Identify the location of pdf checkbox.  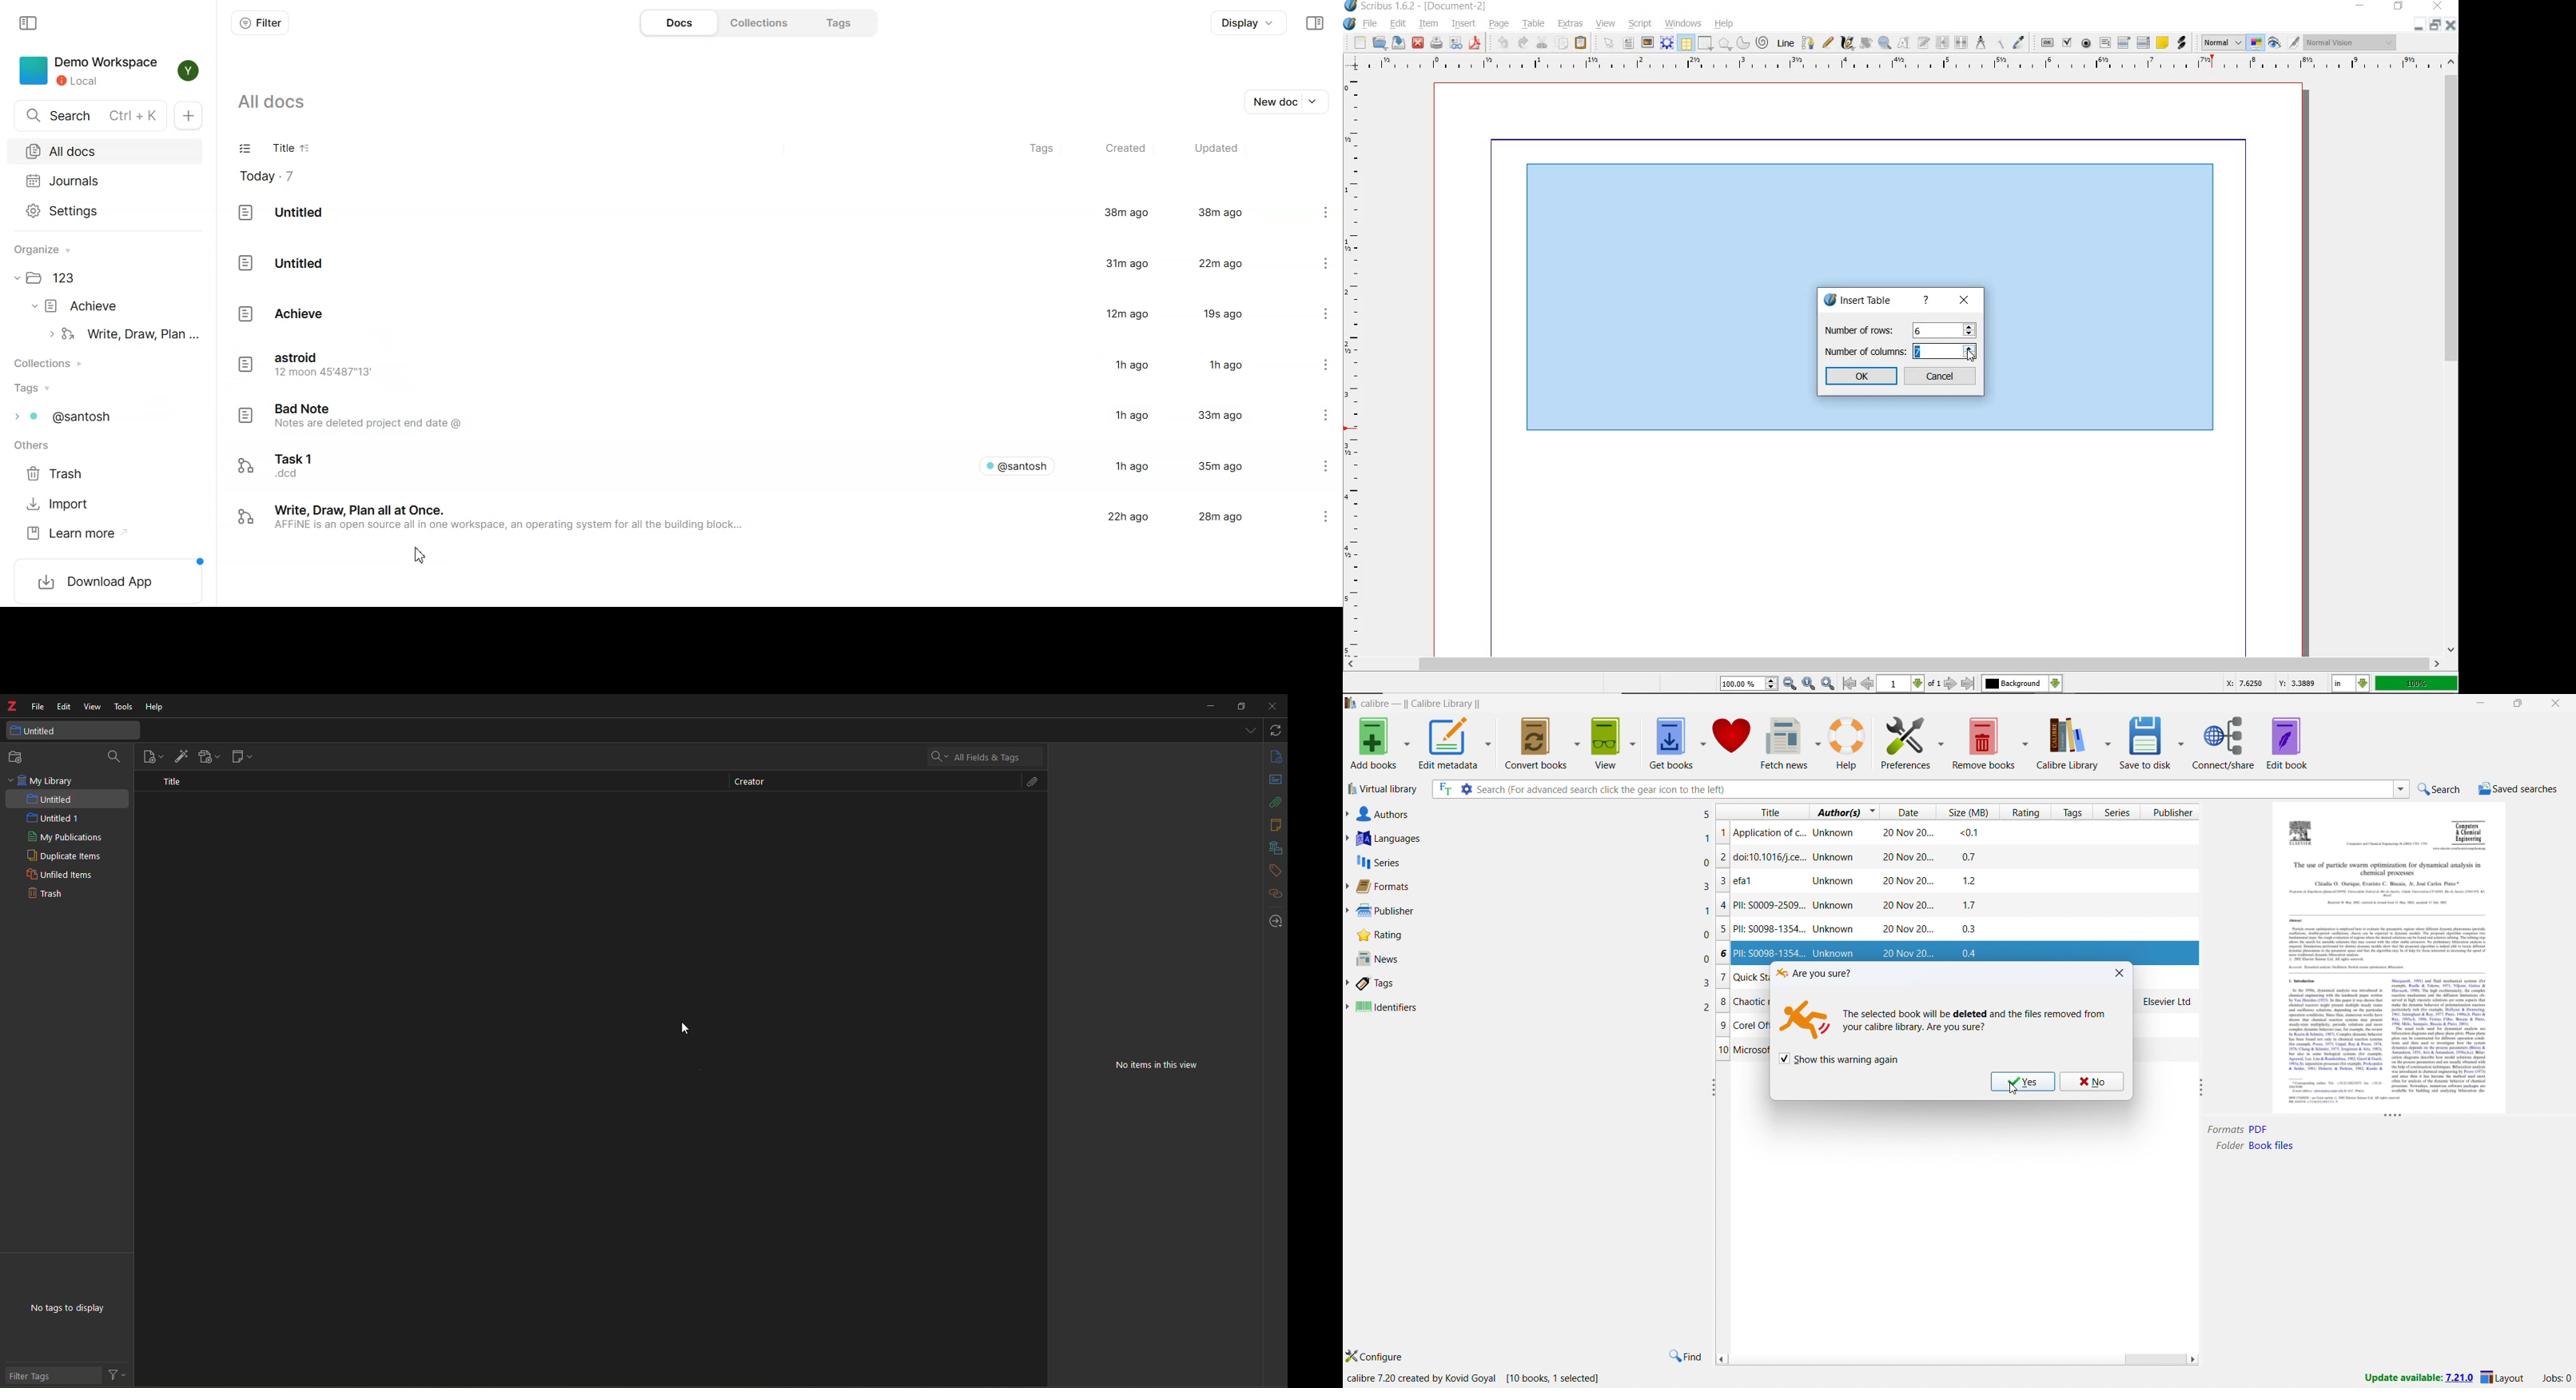
(2066, 43).